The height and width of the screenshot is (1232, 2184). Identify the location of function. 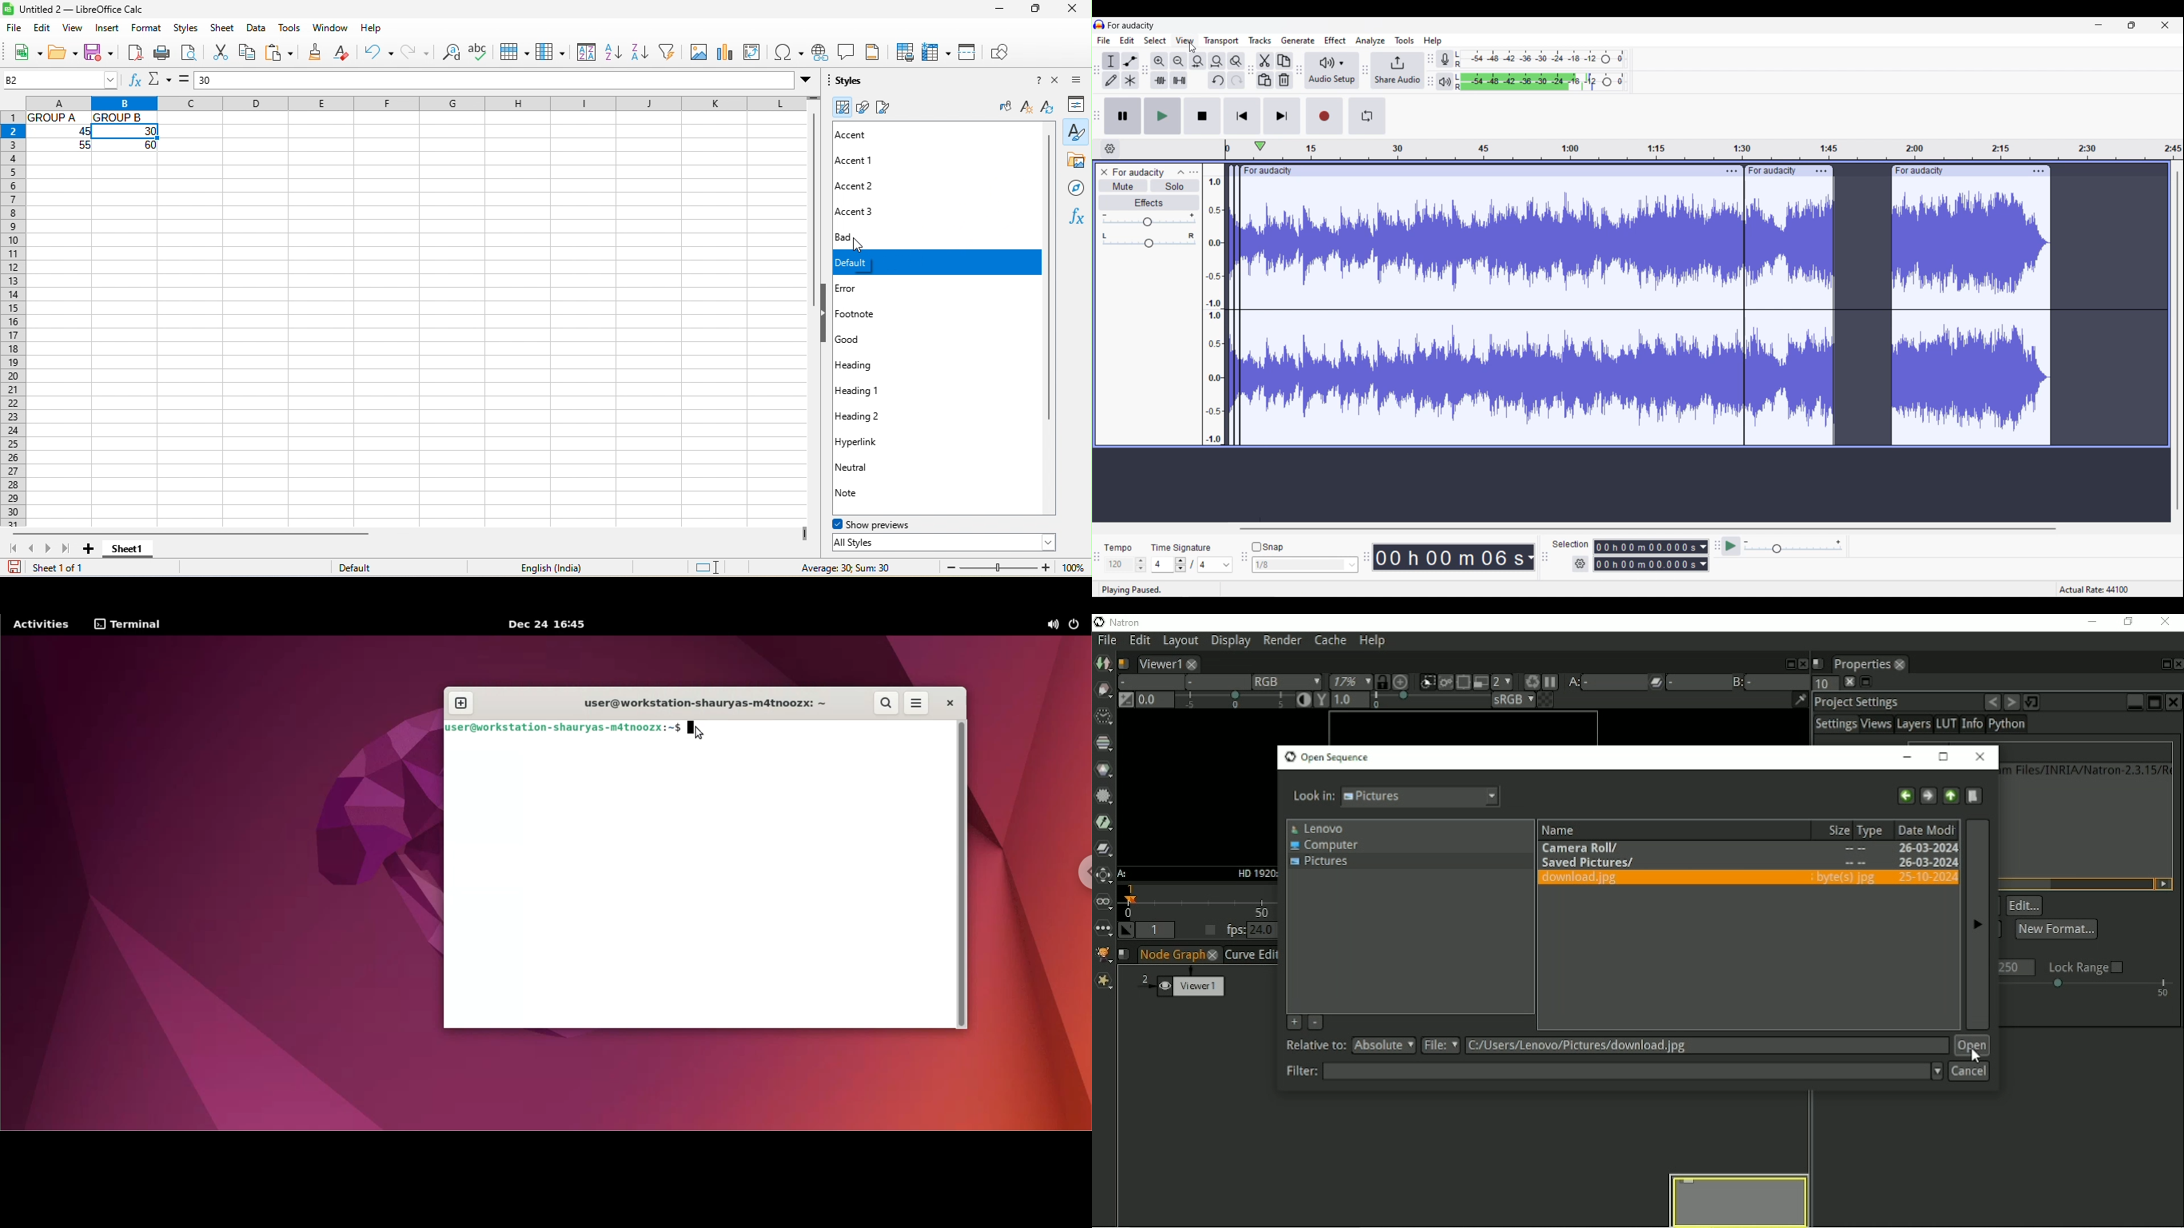
(1079, 218).